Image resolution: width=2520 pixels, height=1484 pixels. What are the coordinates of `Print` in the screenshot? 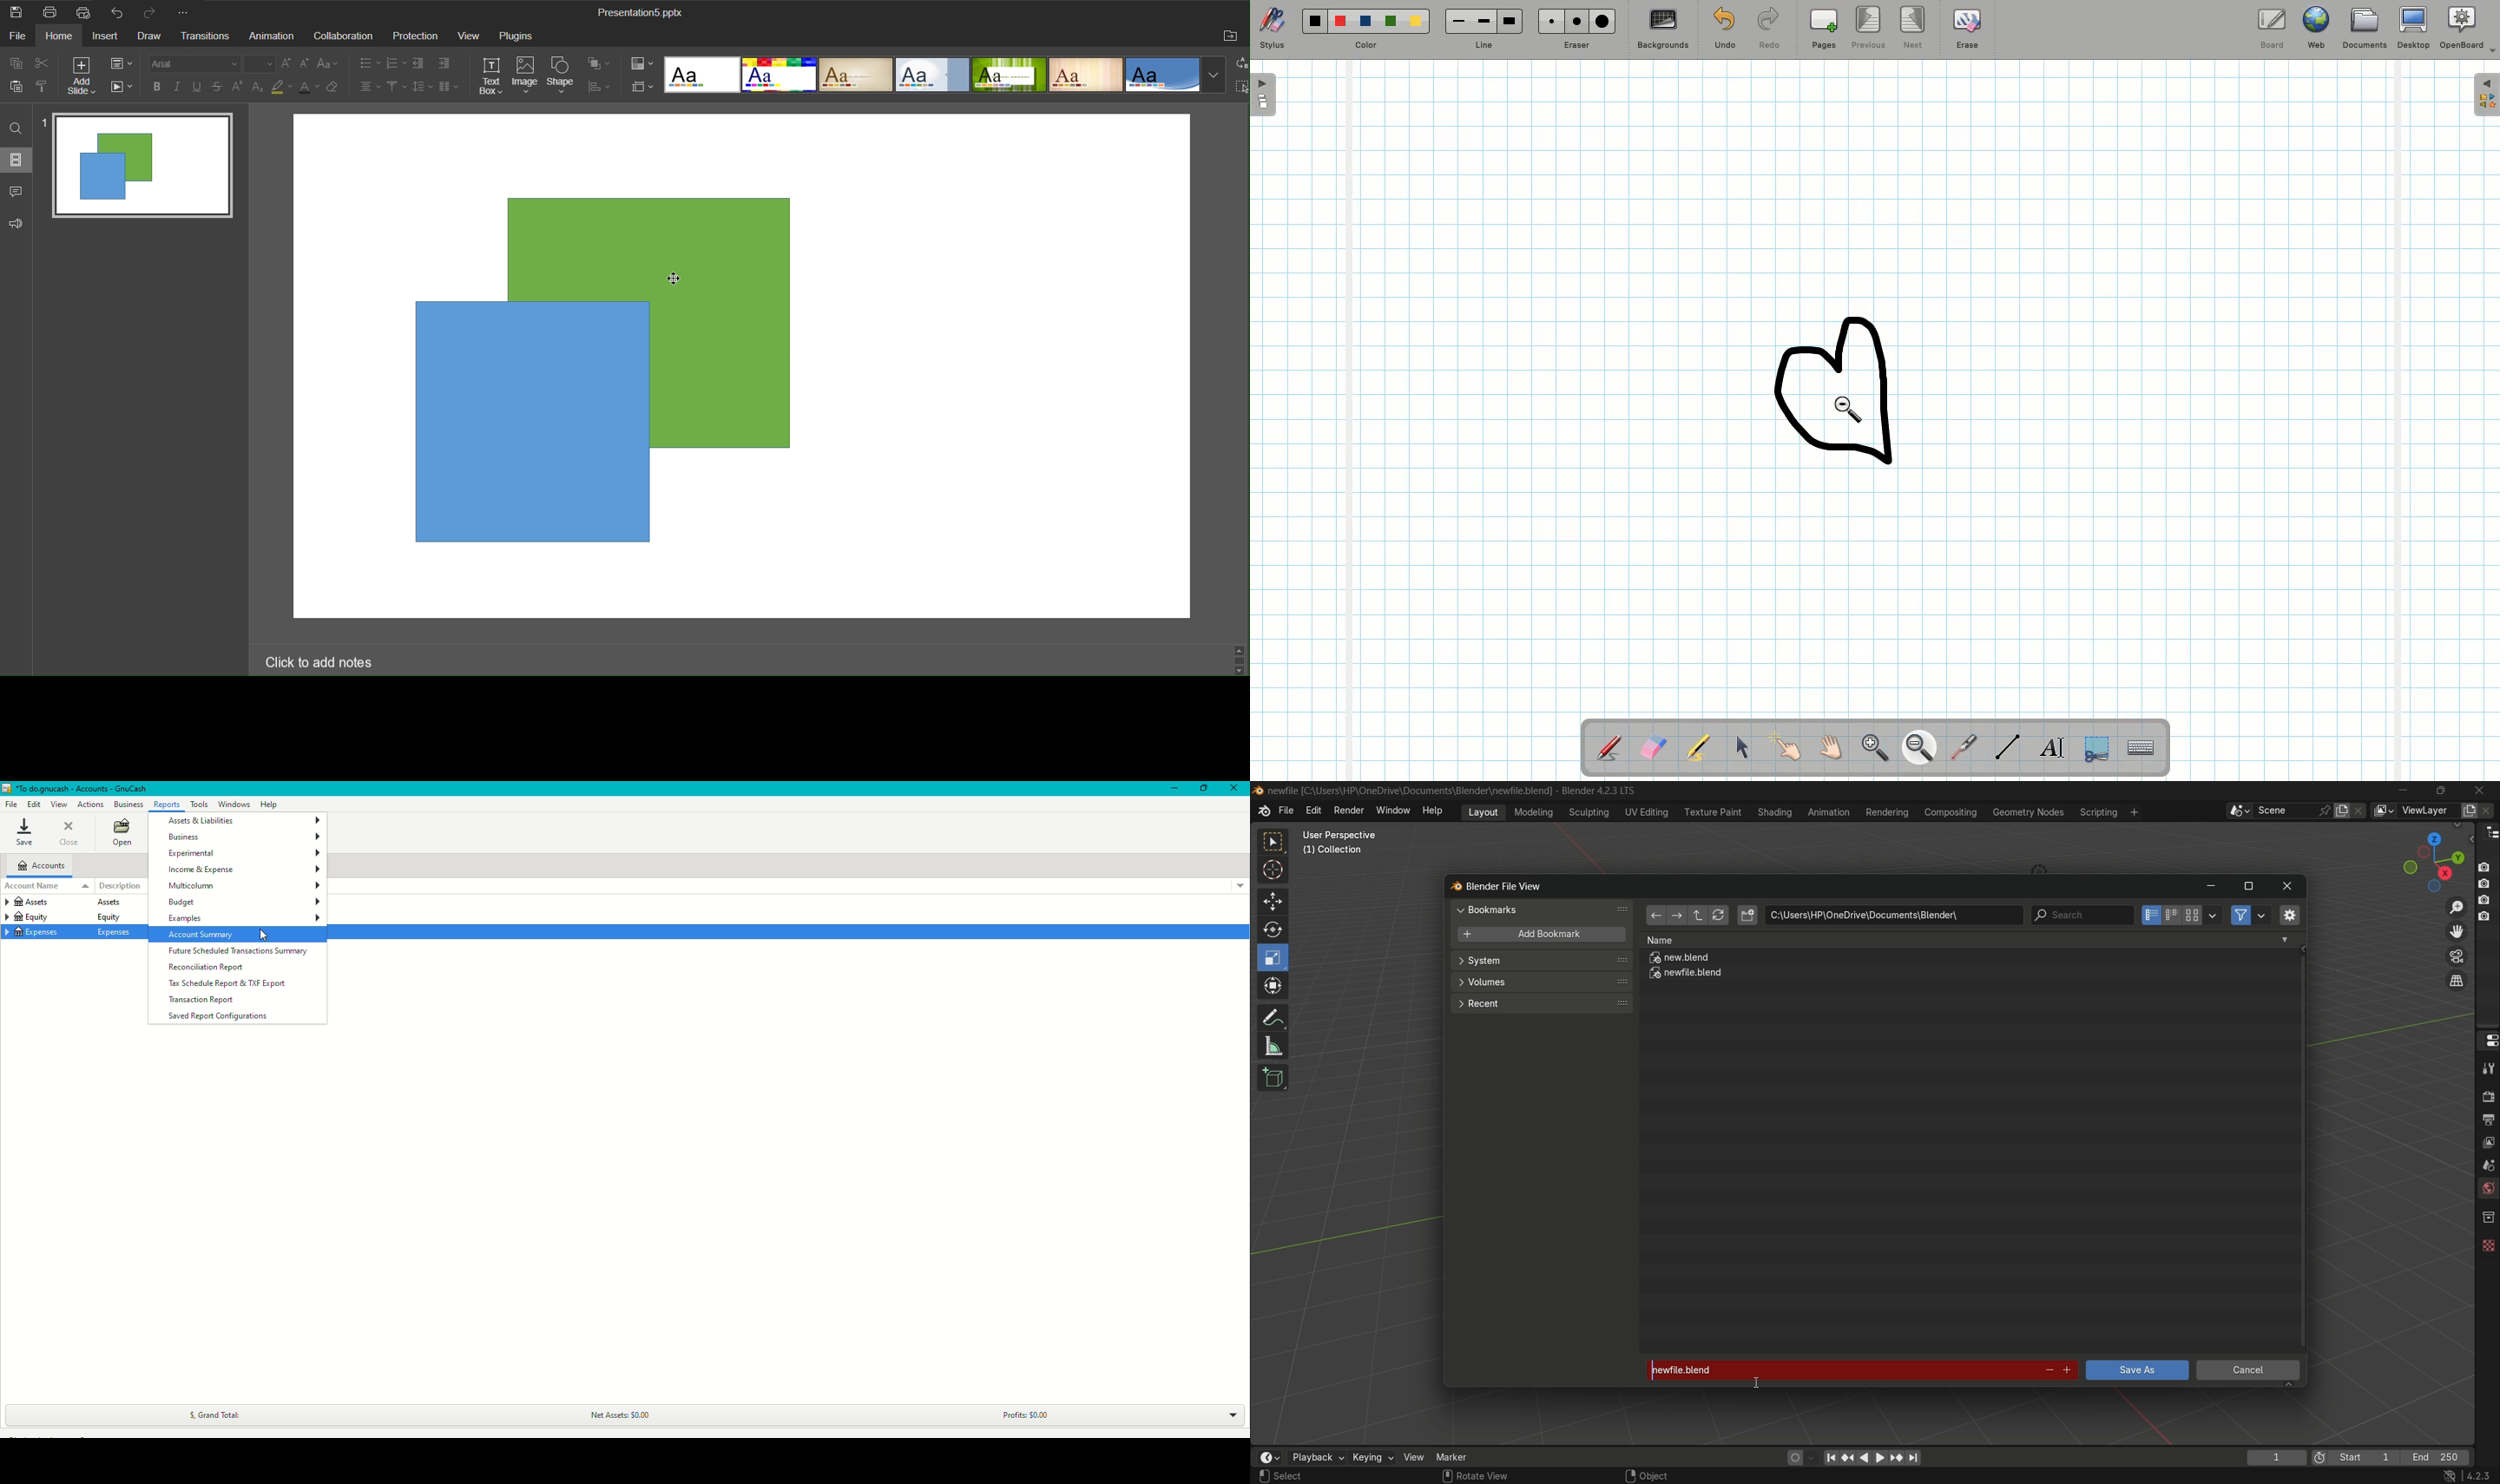 It's located at (53, 12).